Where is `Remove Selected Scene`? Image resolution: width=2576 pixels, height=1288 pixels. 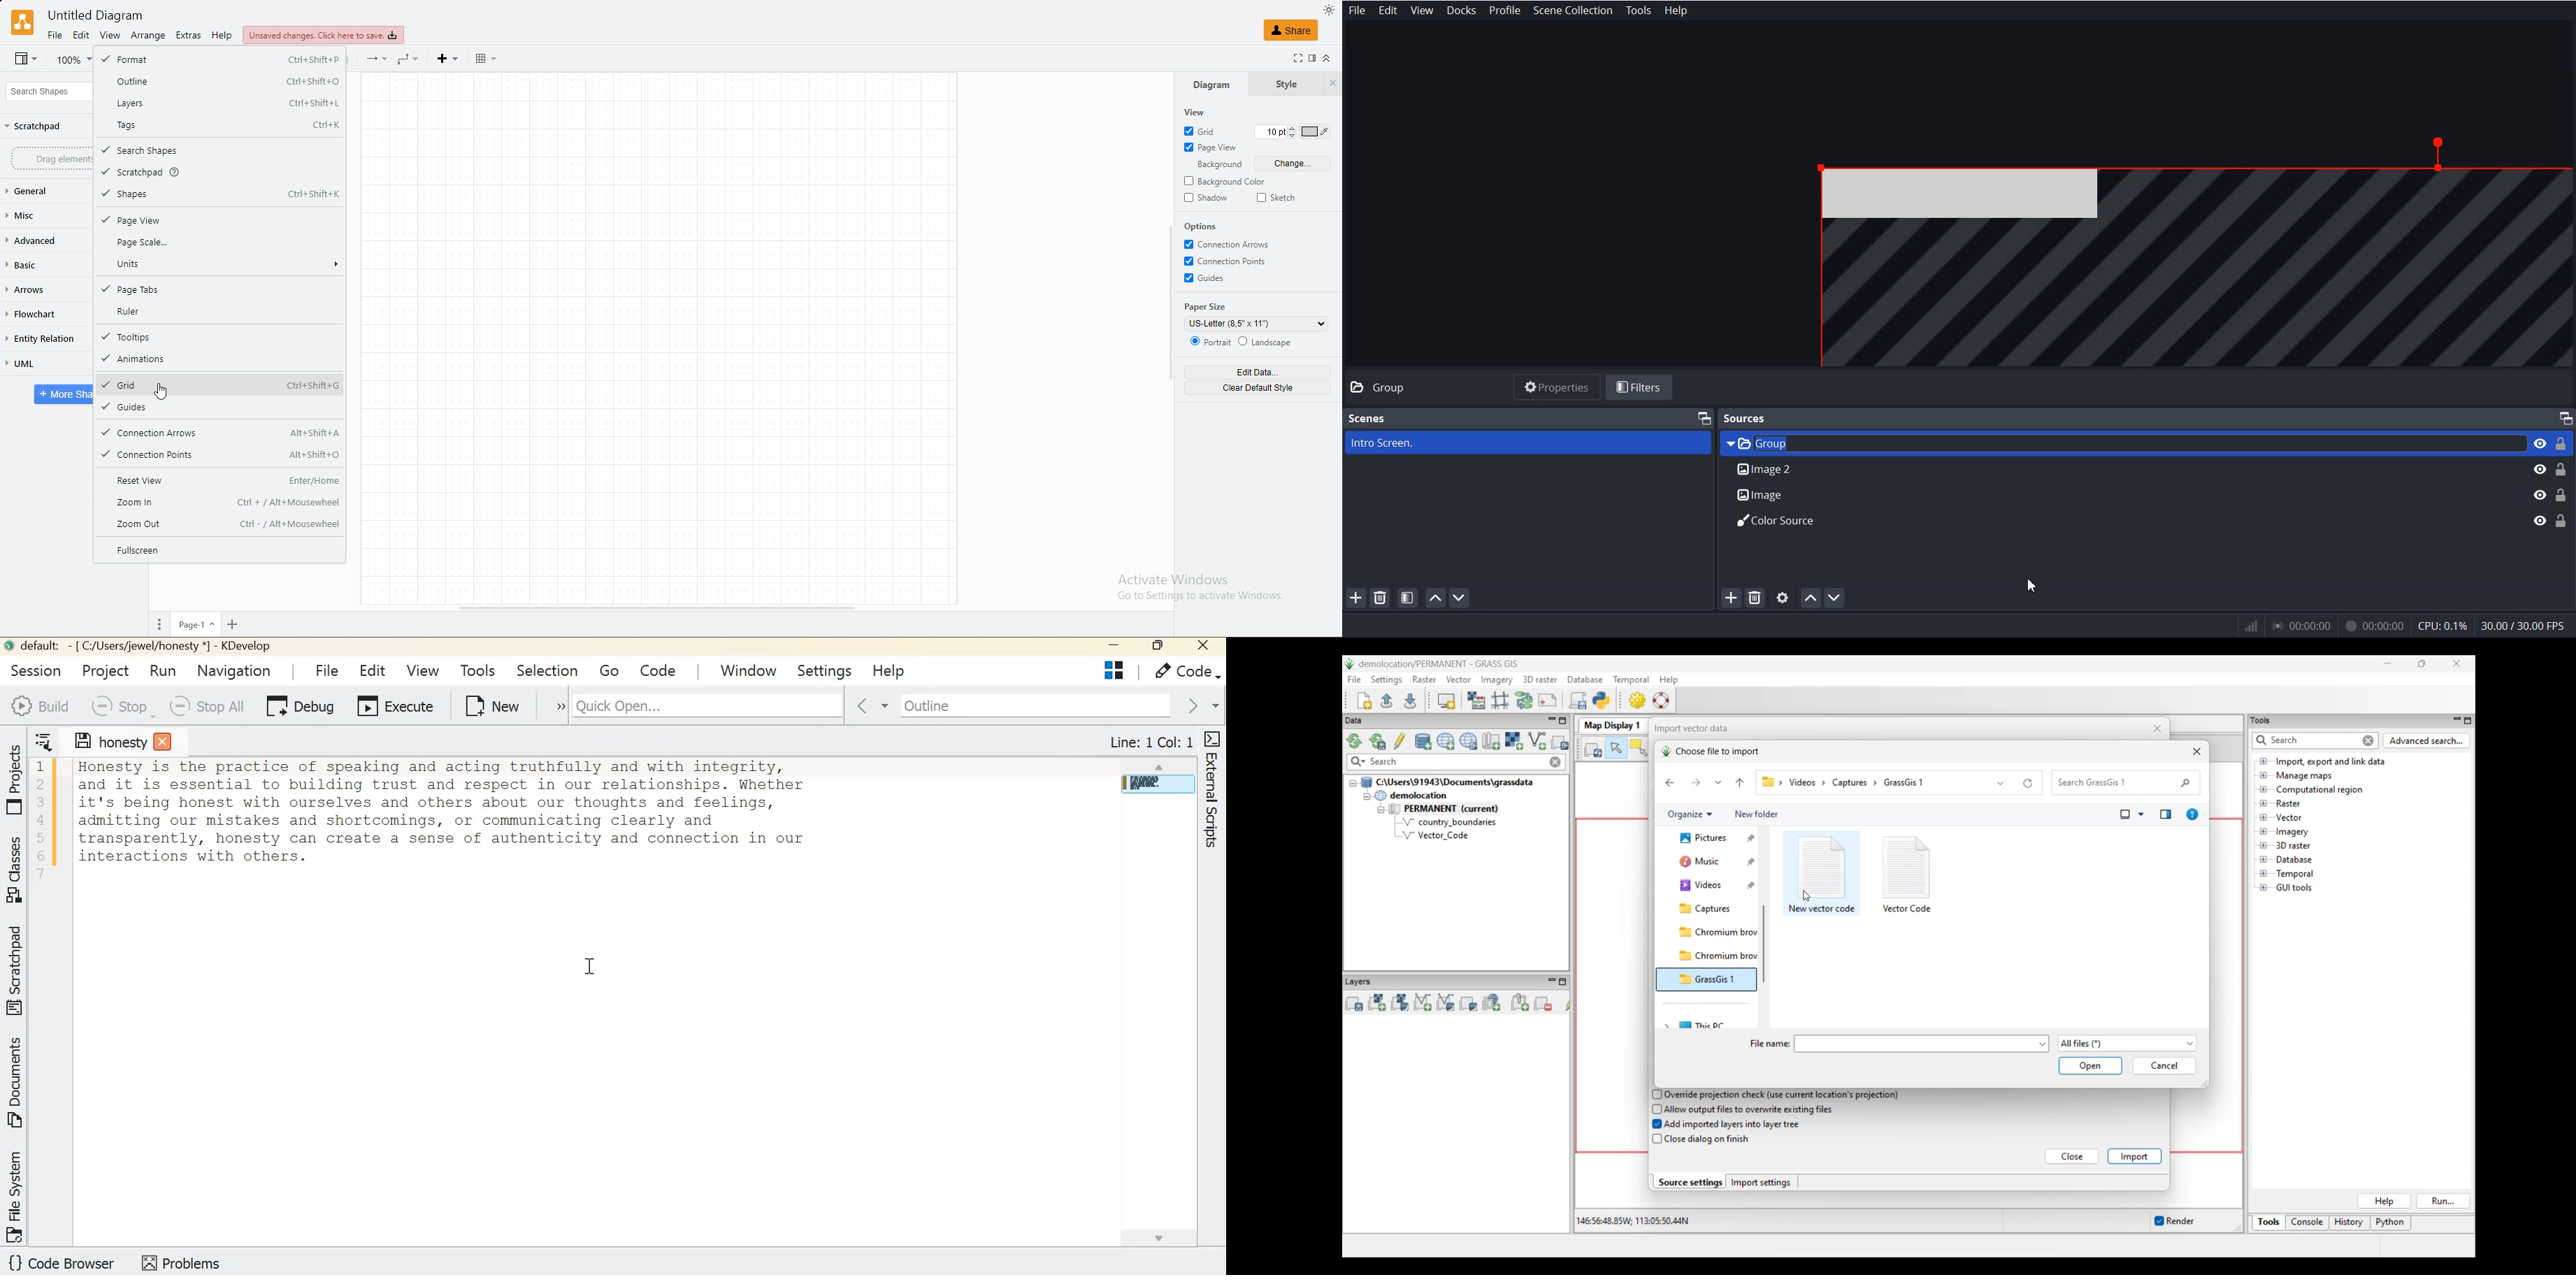 Remove Selected Scene is located at coordinates (1381, 598).